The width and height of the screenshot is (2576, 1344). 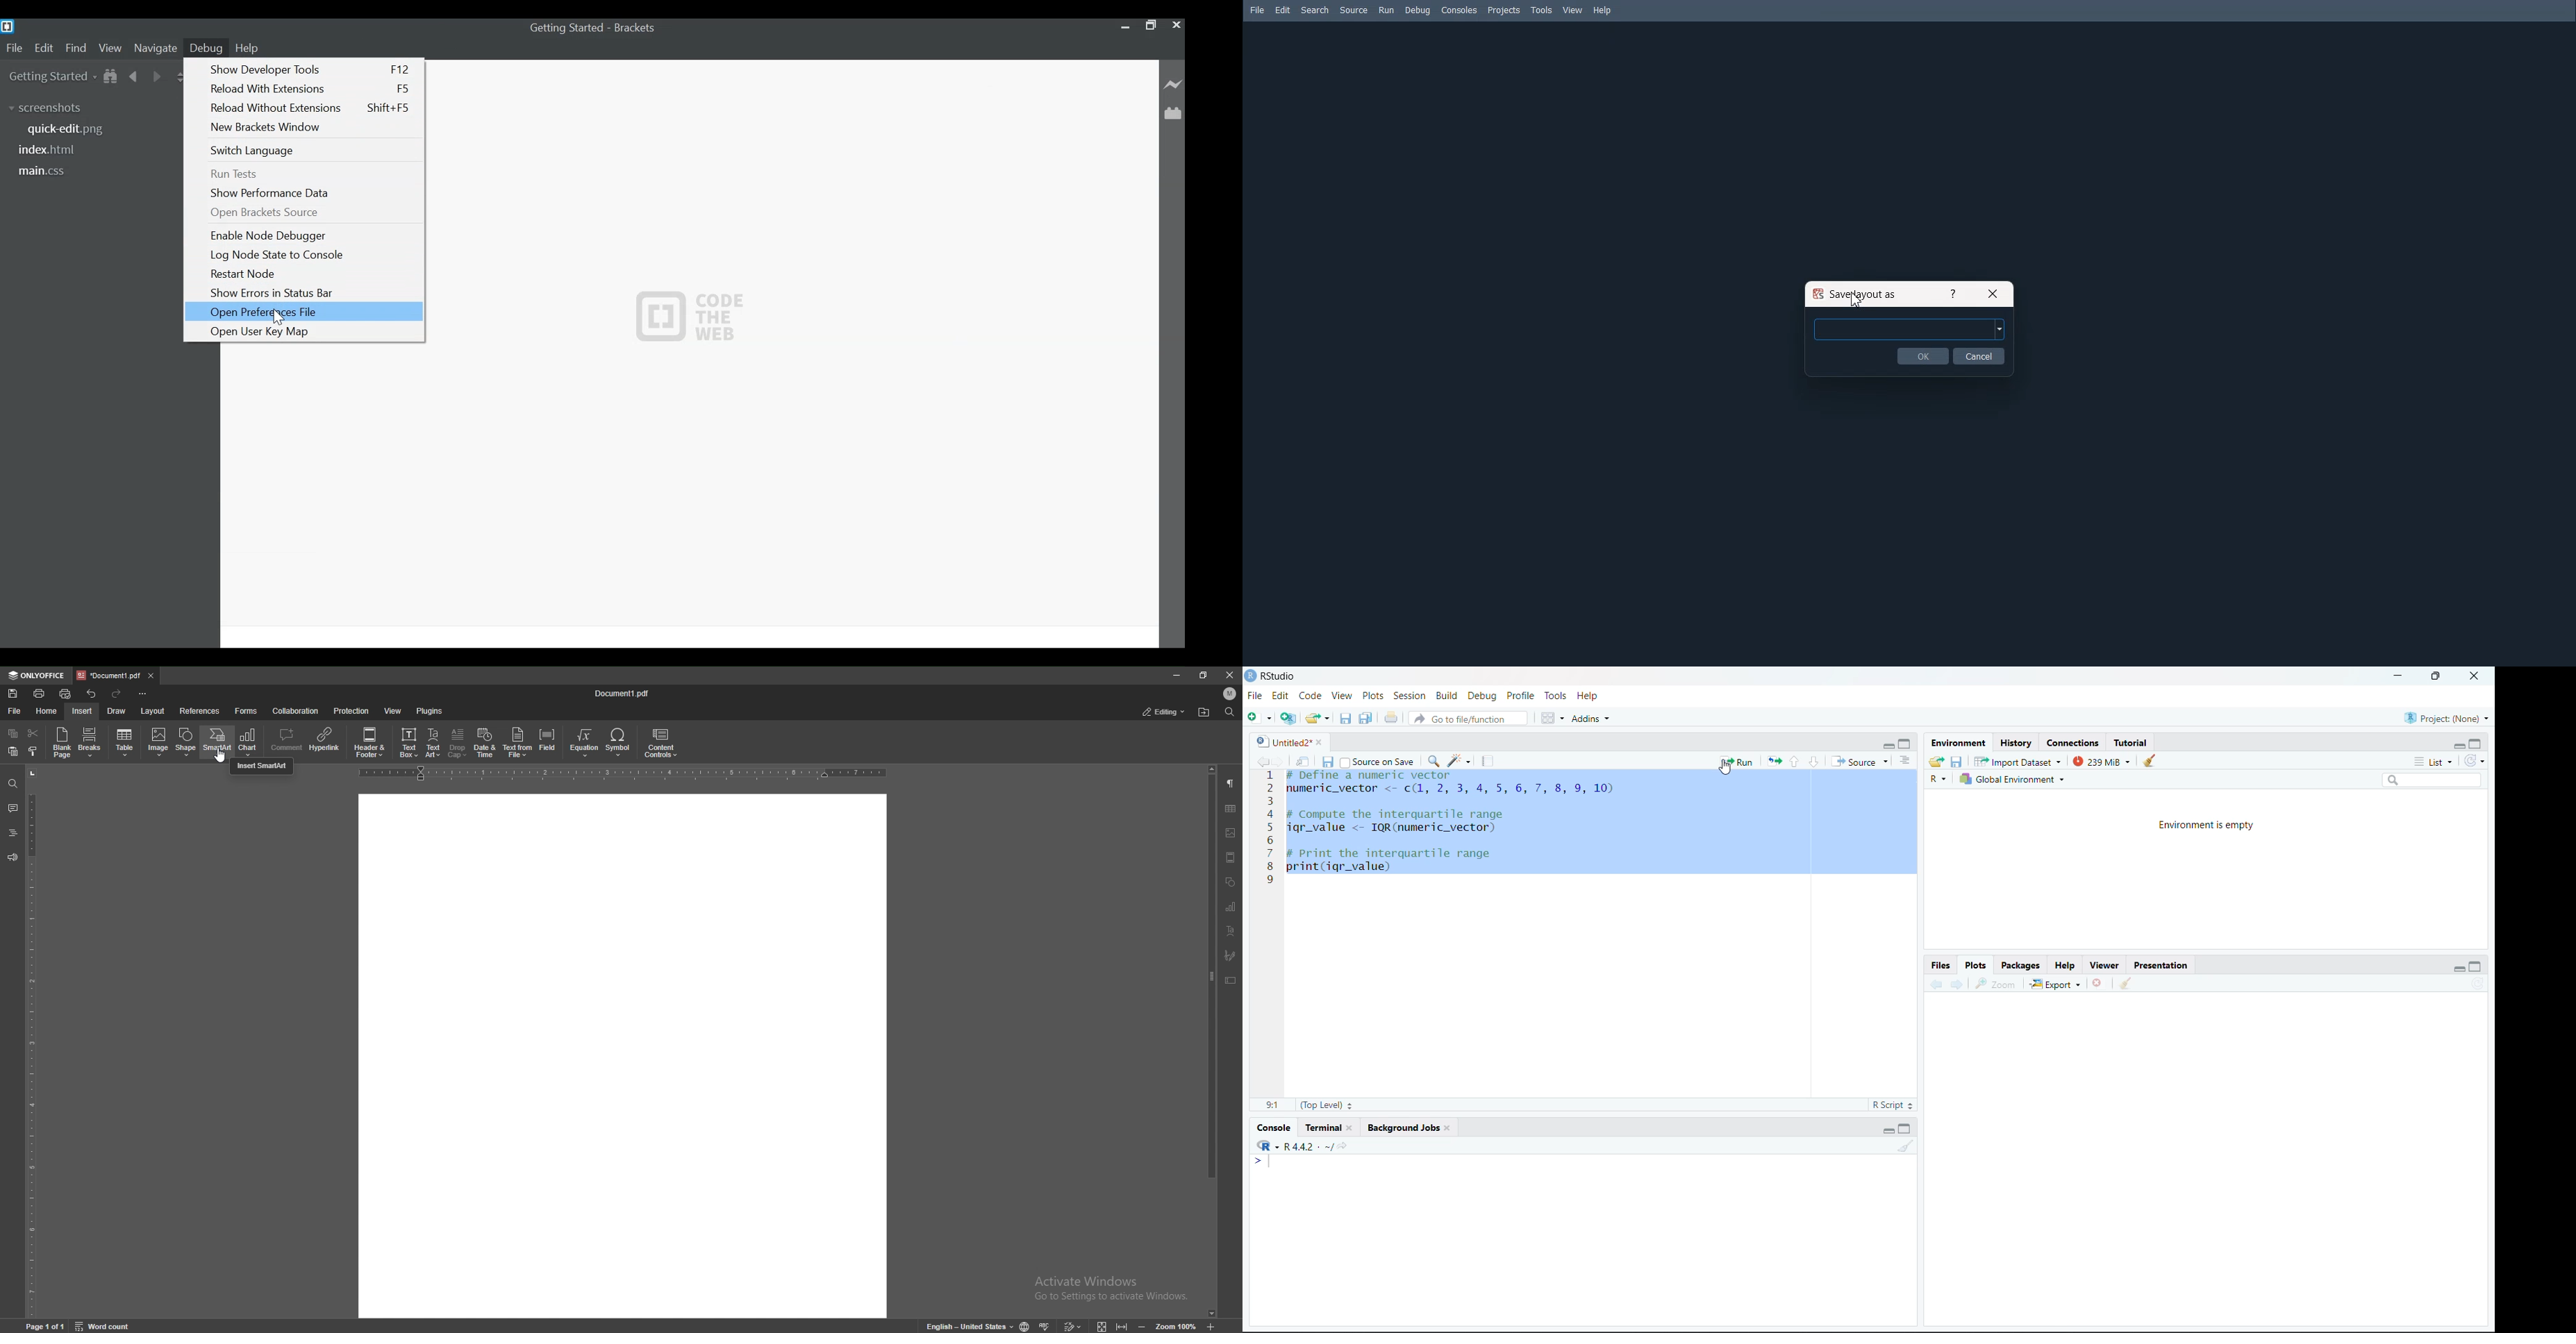 What do you see at coordinates (2459, 969) in the screenshot?
I see `Minimize` at bounding box center [2459, 969].